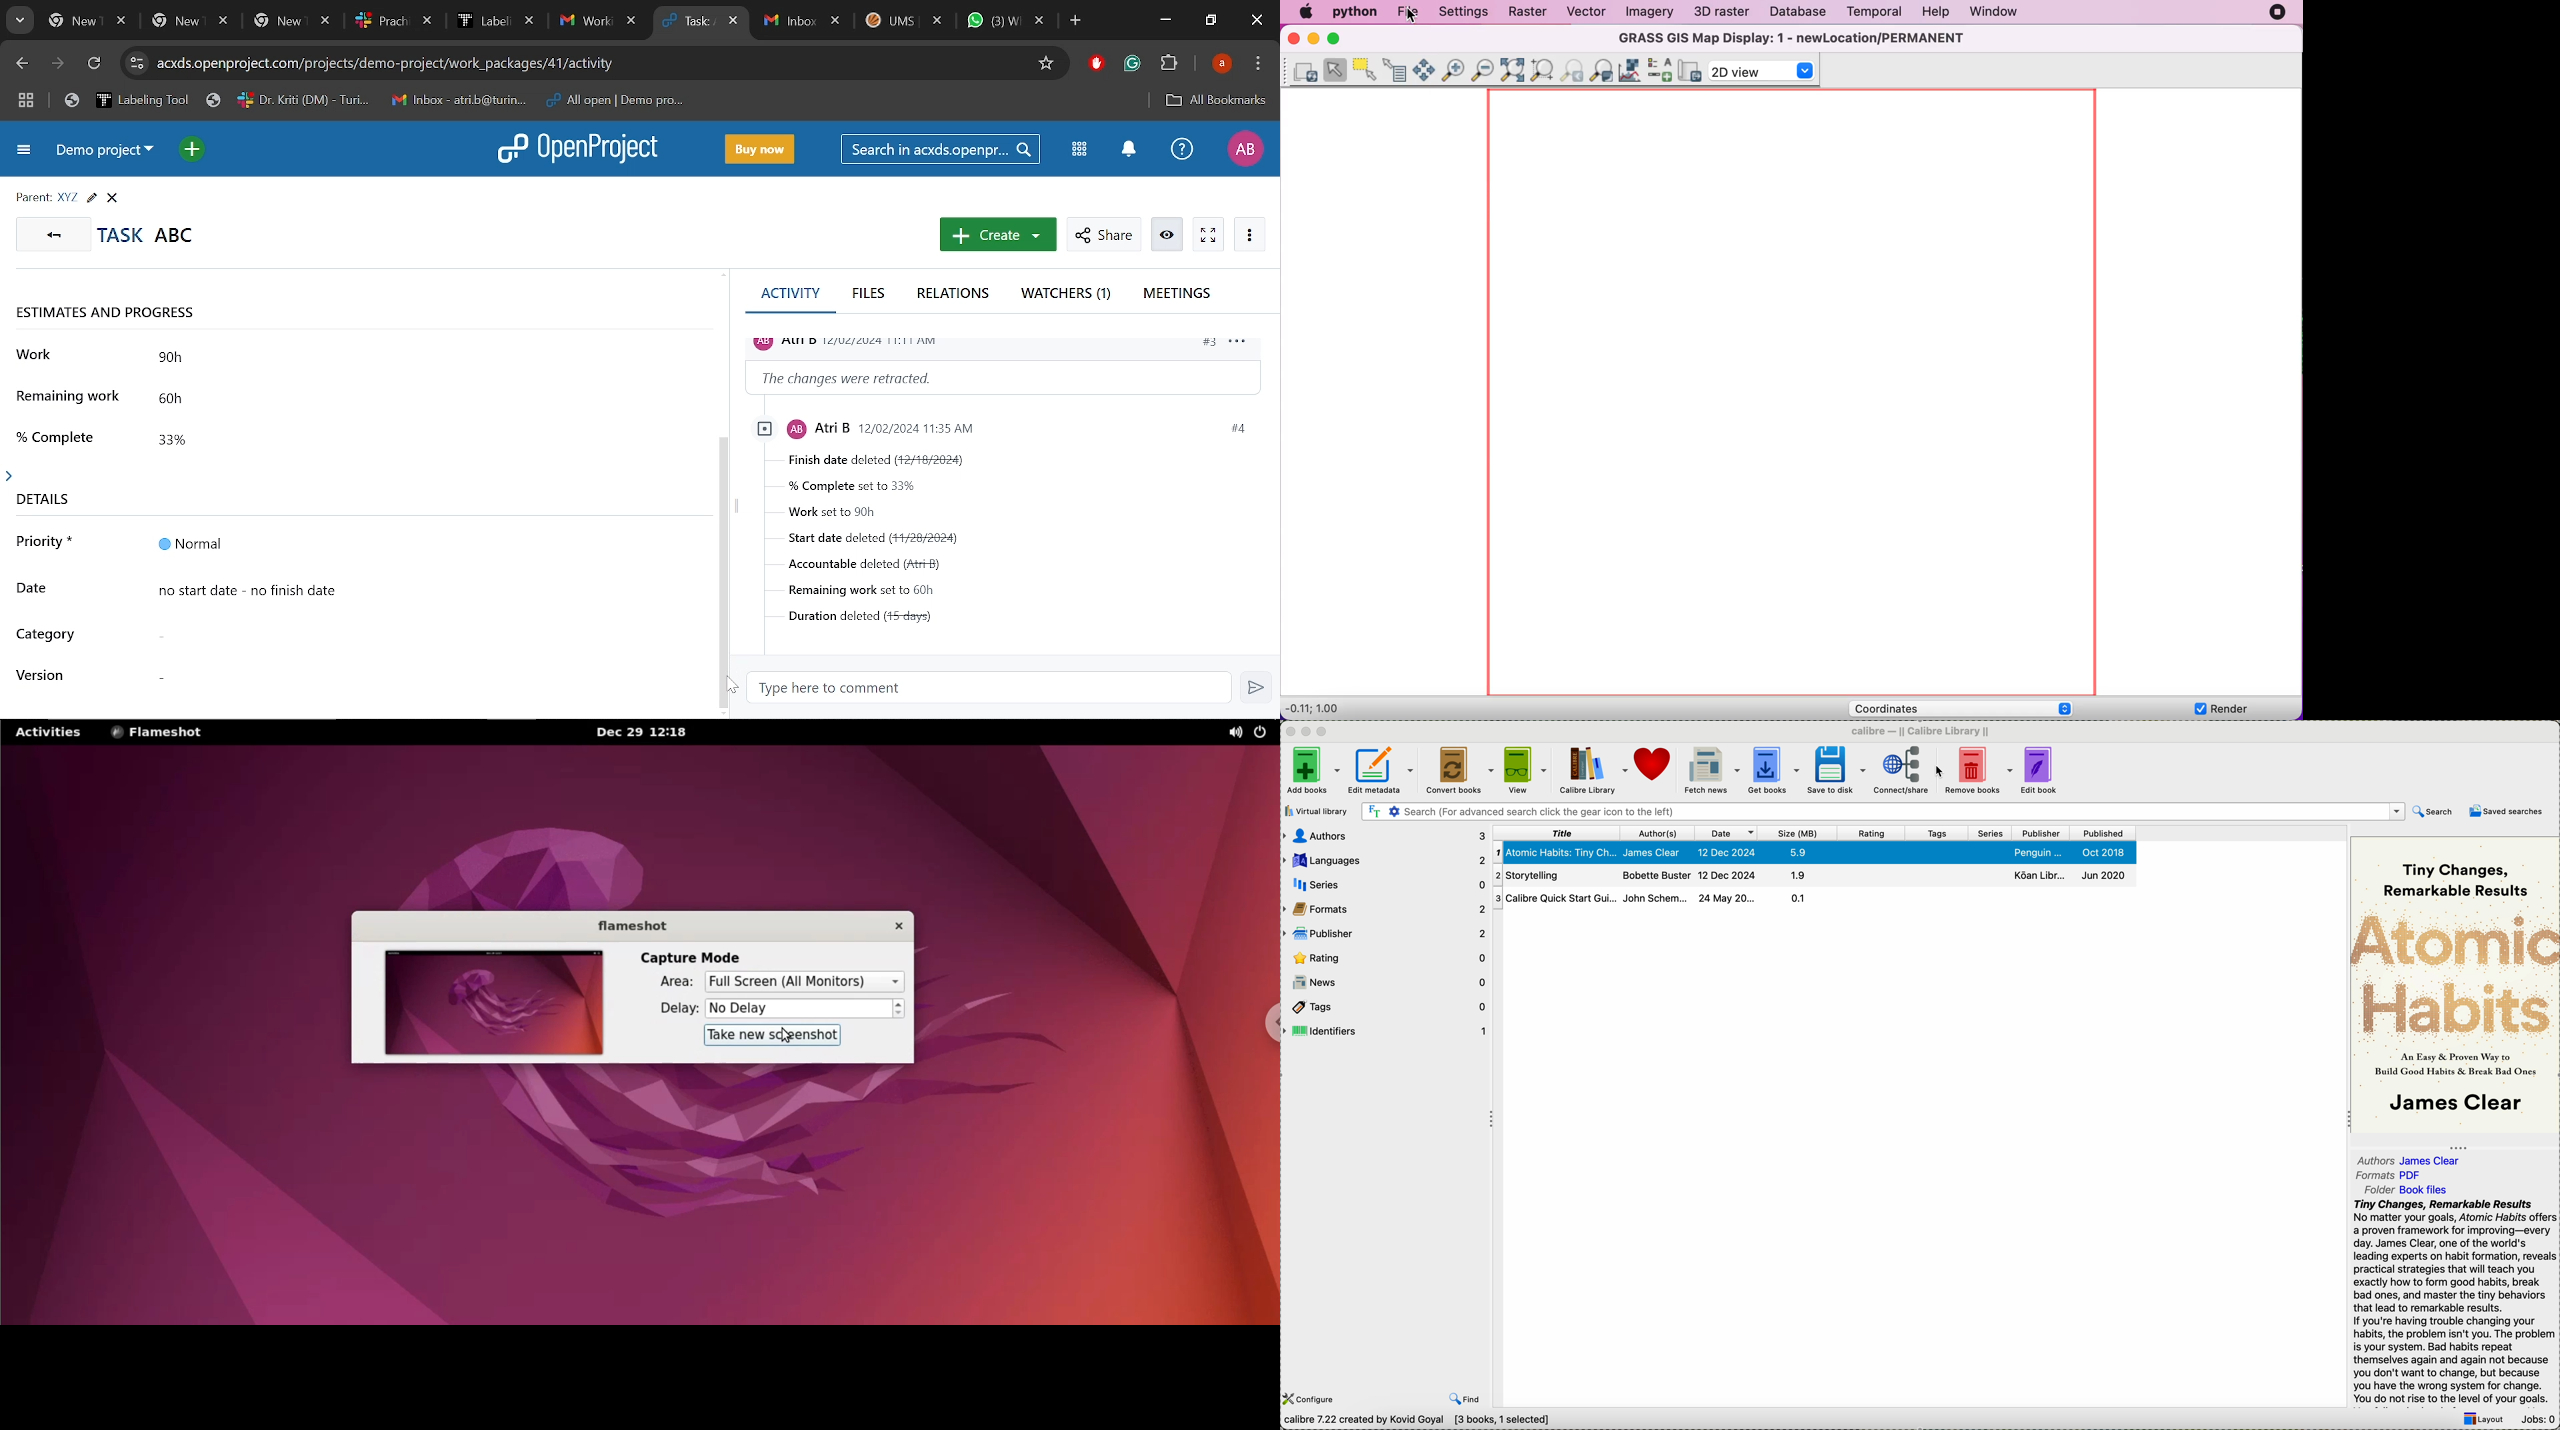 Image resolution: width=2576 pixels, height=1456 pixels. Describe the element at coordinates (690, 22) in the screenshot. I see `Current tab` at that location.